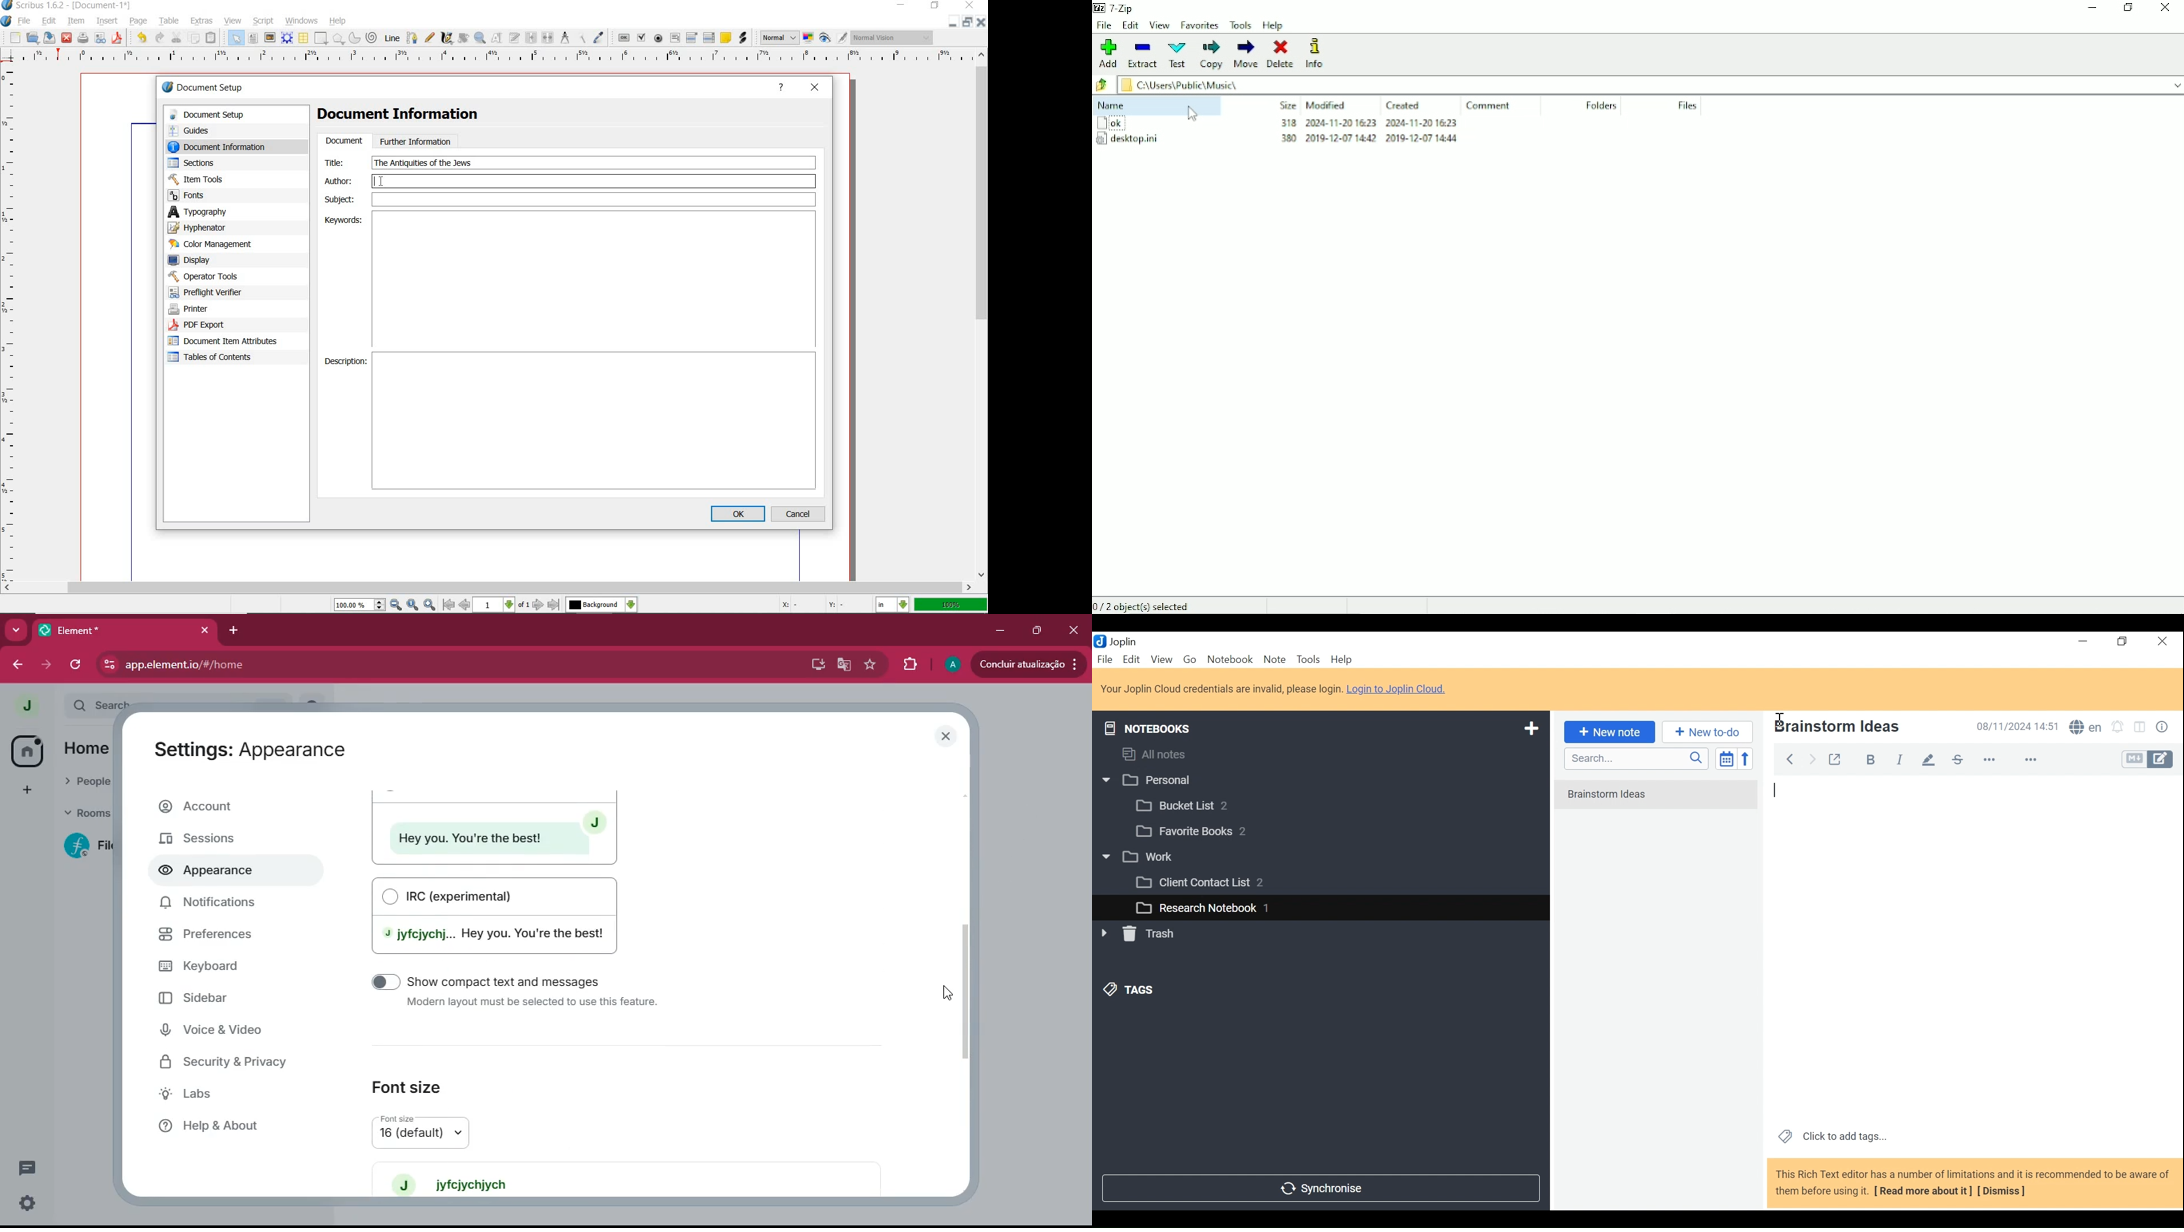  What do you see at coordinates (408, 116) in the screenshot?
I see `Document Information` at bounding box center [408, 116].